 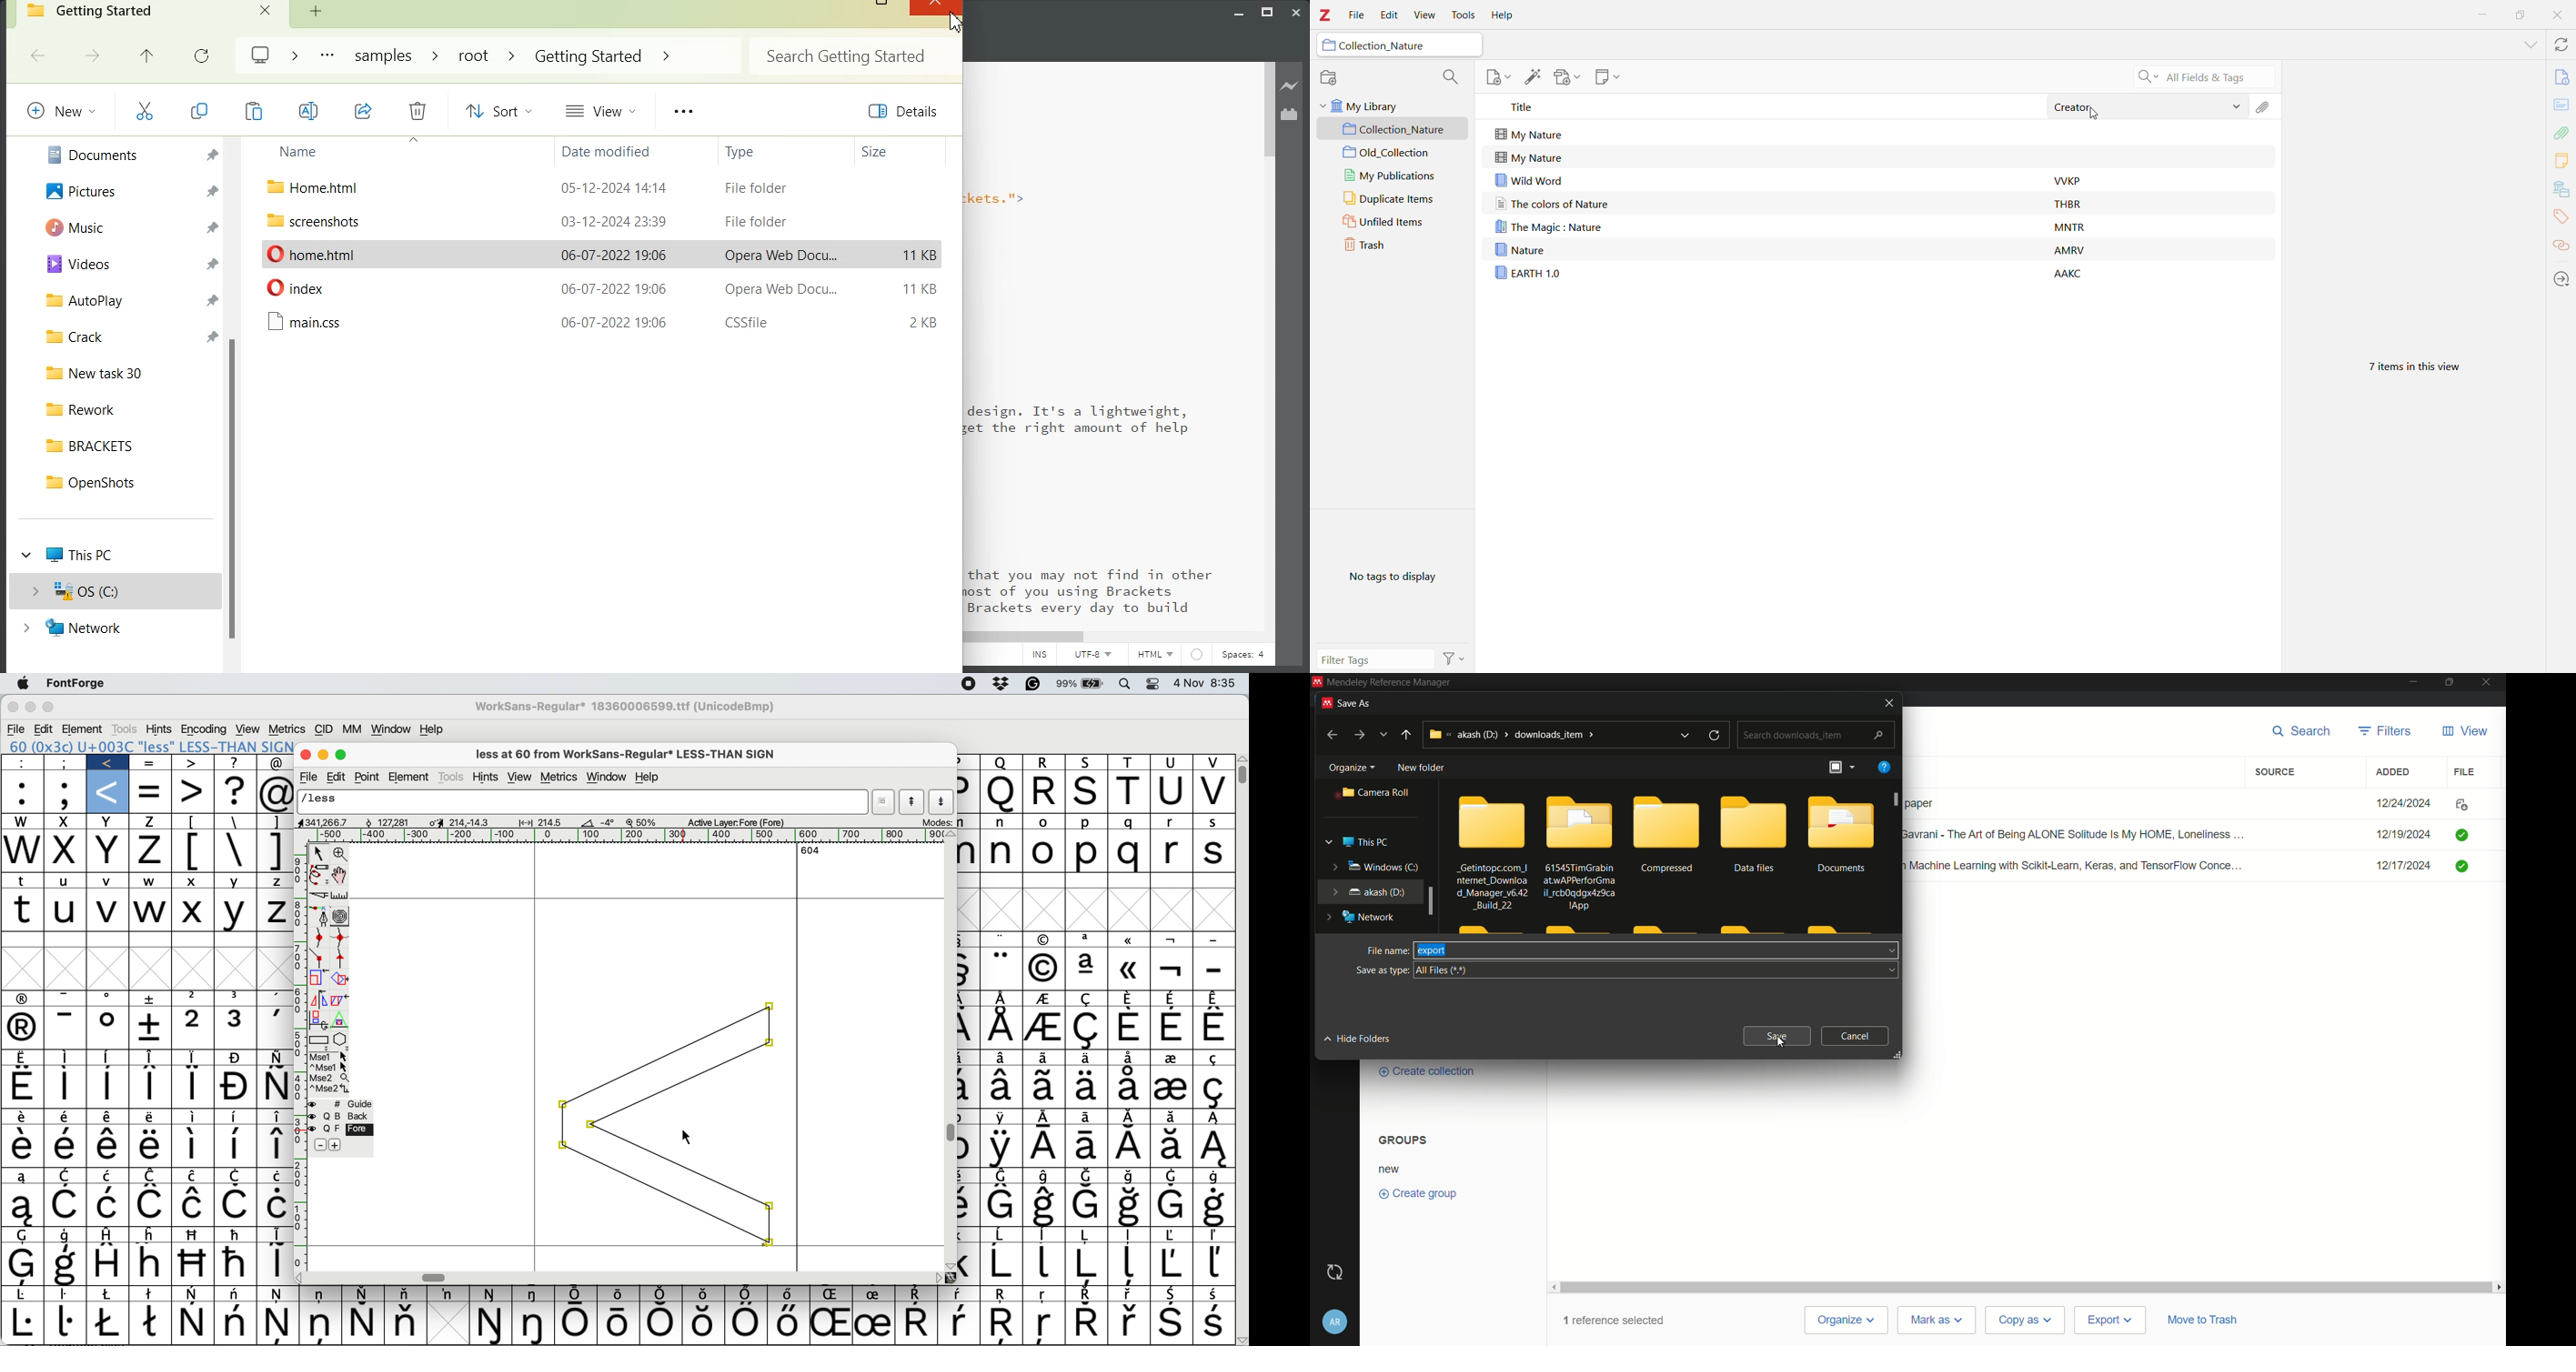 I want to click on organize, so click(x=1848, y=1321).